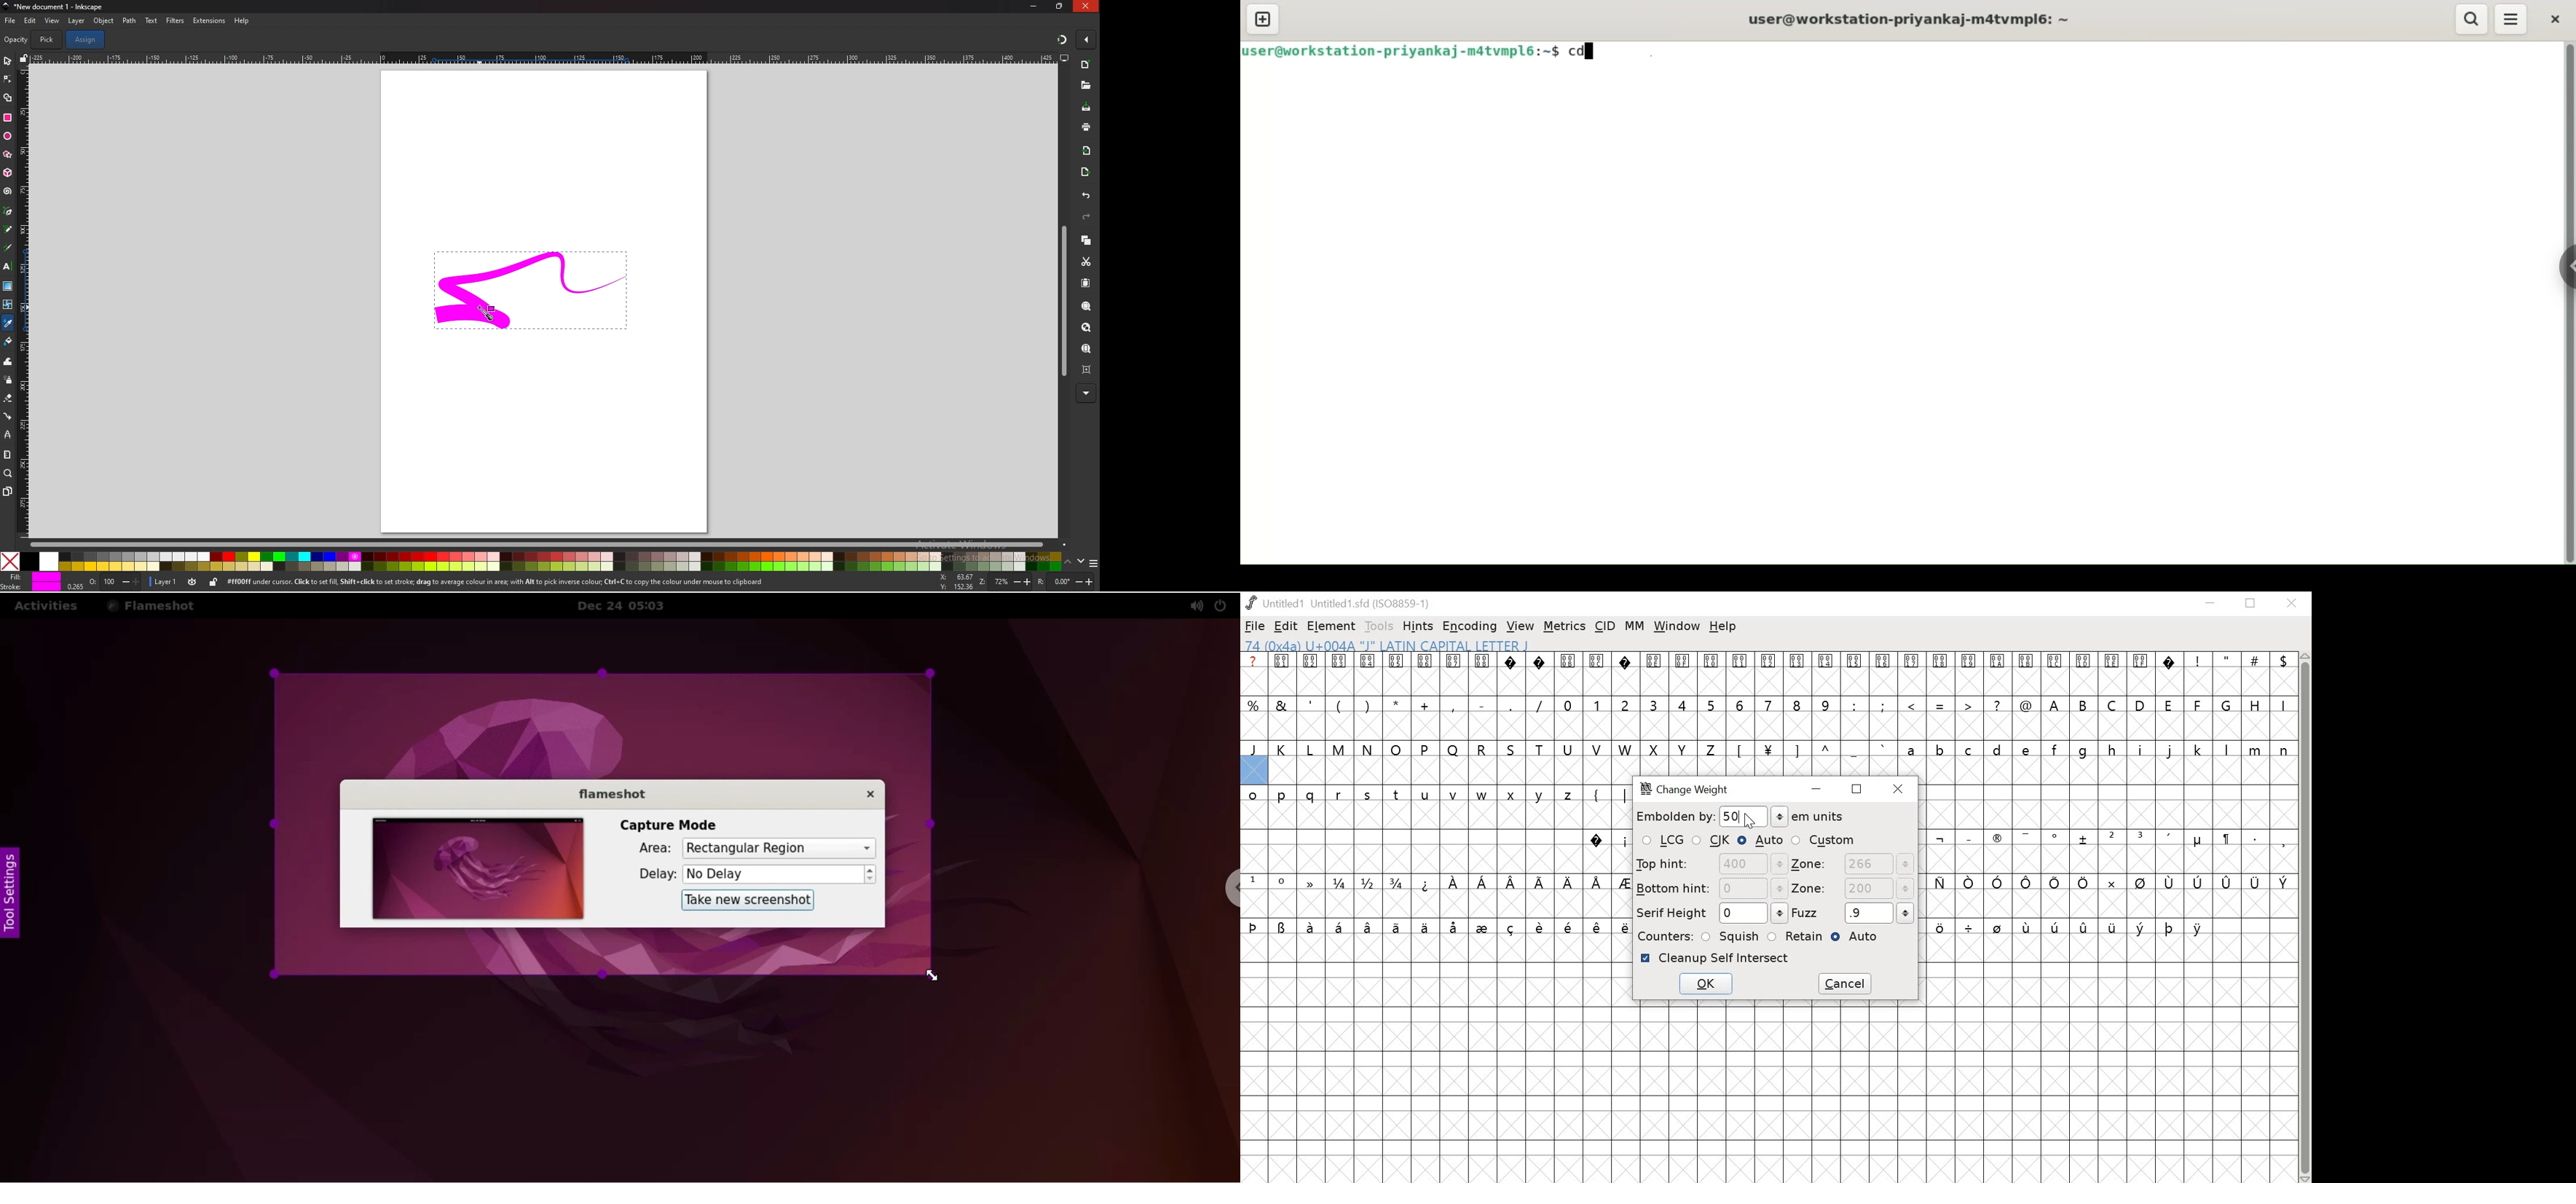 The height and width of the screenshot is (1204, 2576). Describe the element at coordinates (2568, 303) in the screenshot. I see `verical scroll bar` at that location.